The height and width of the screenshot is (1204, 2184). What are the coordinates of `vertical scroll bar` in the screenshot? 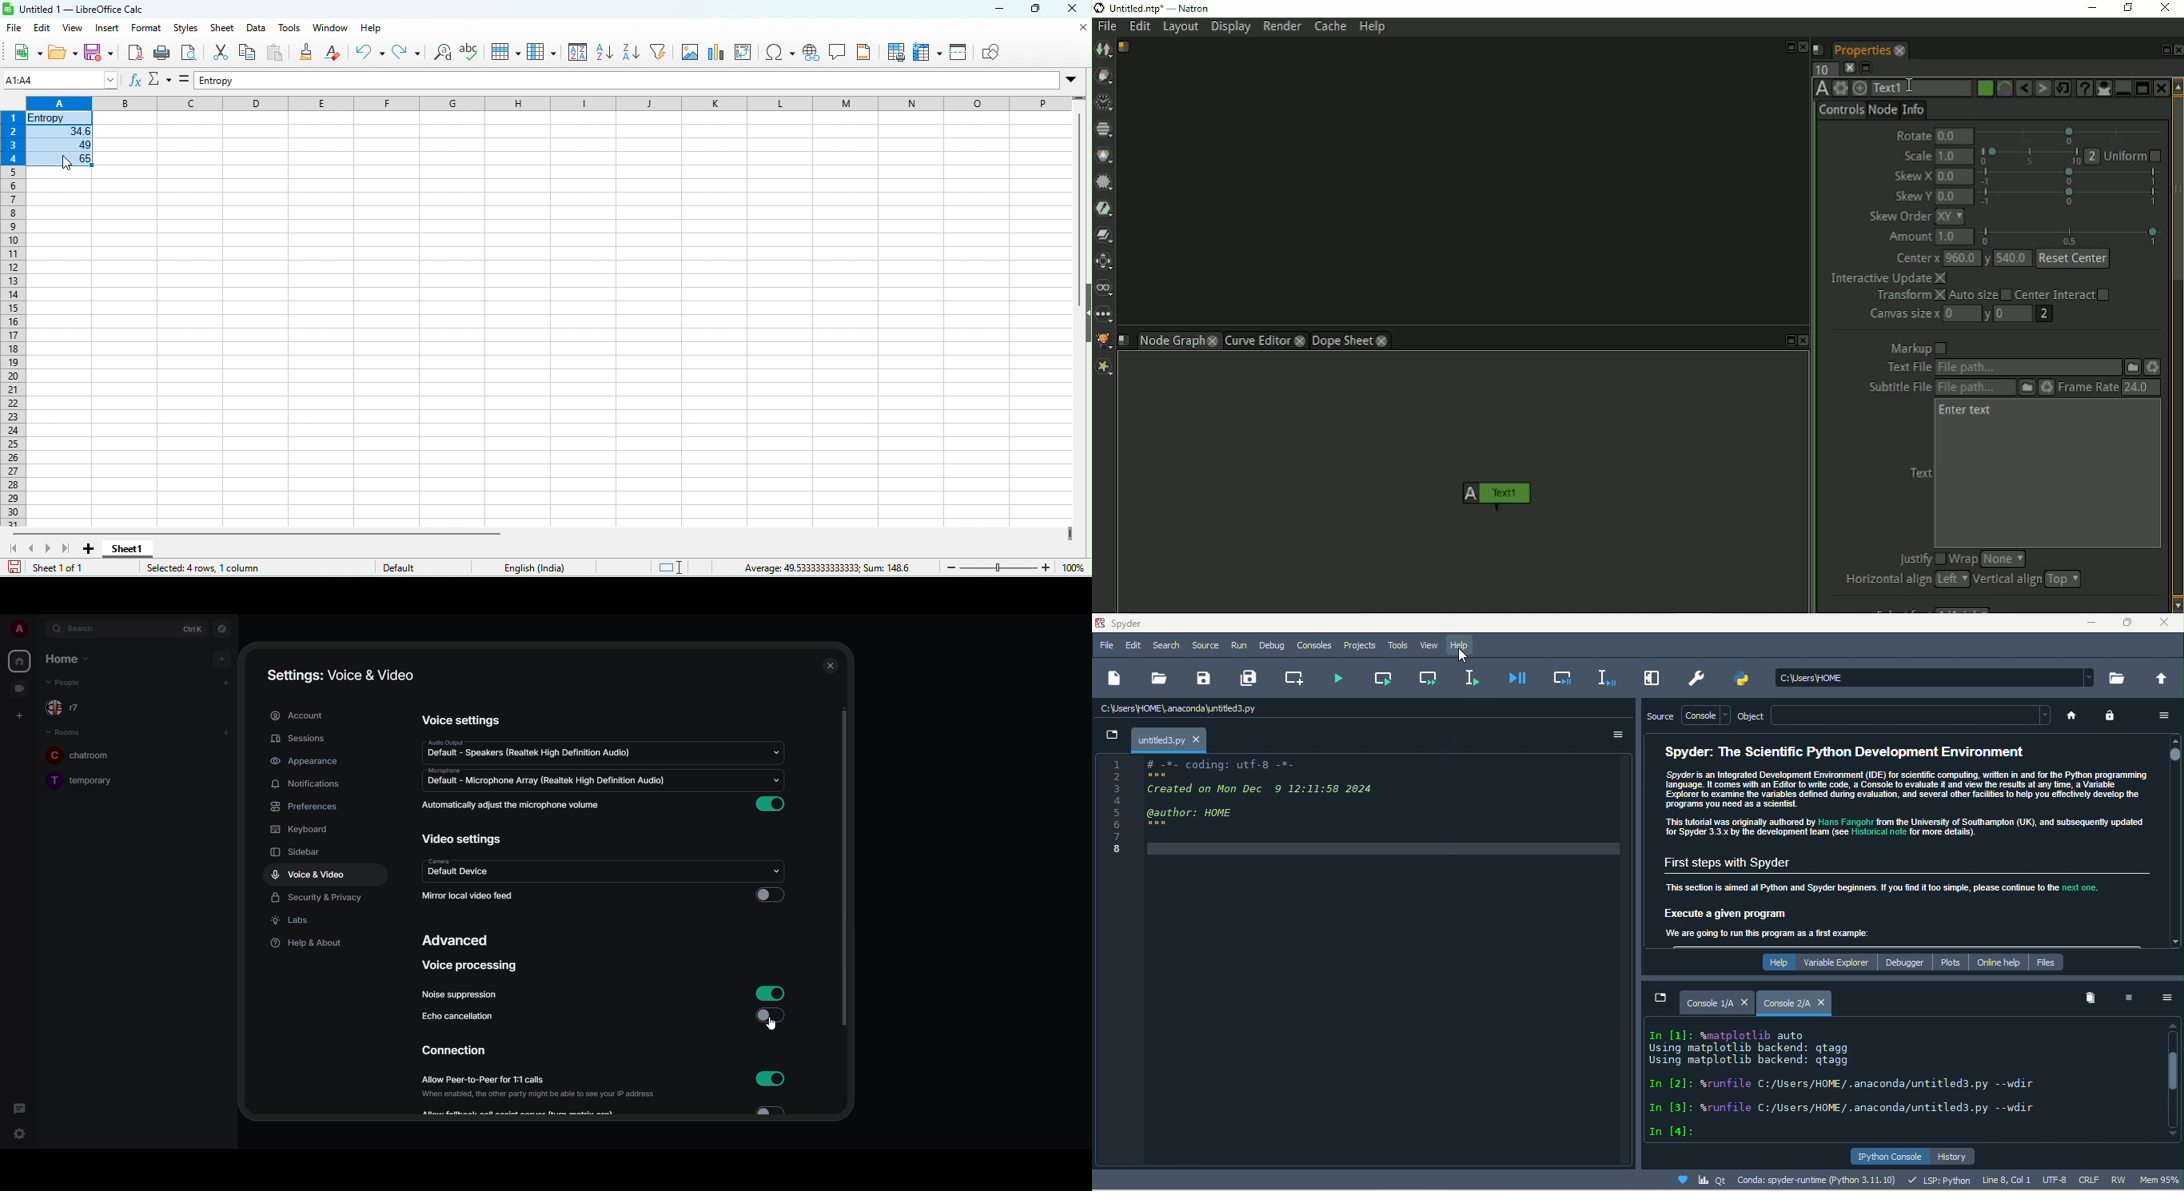 It's located at (2173, 843).